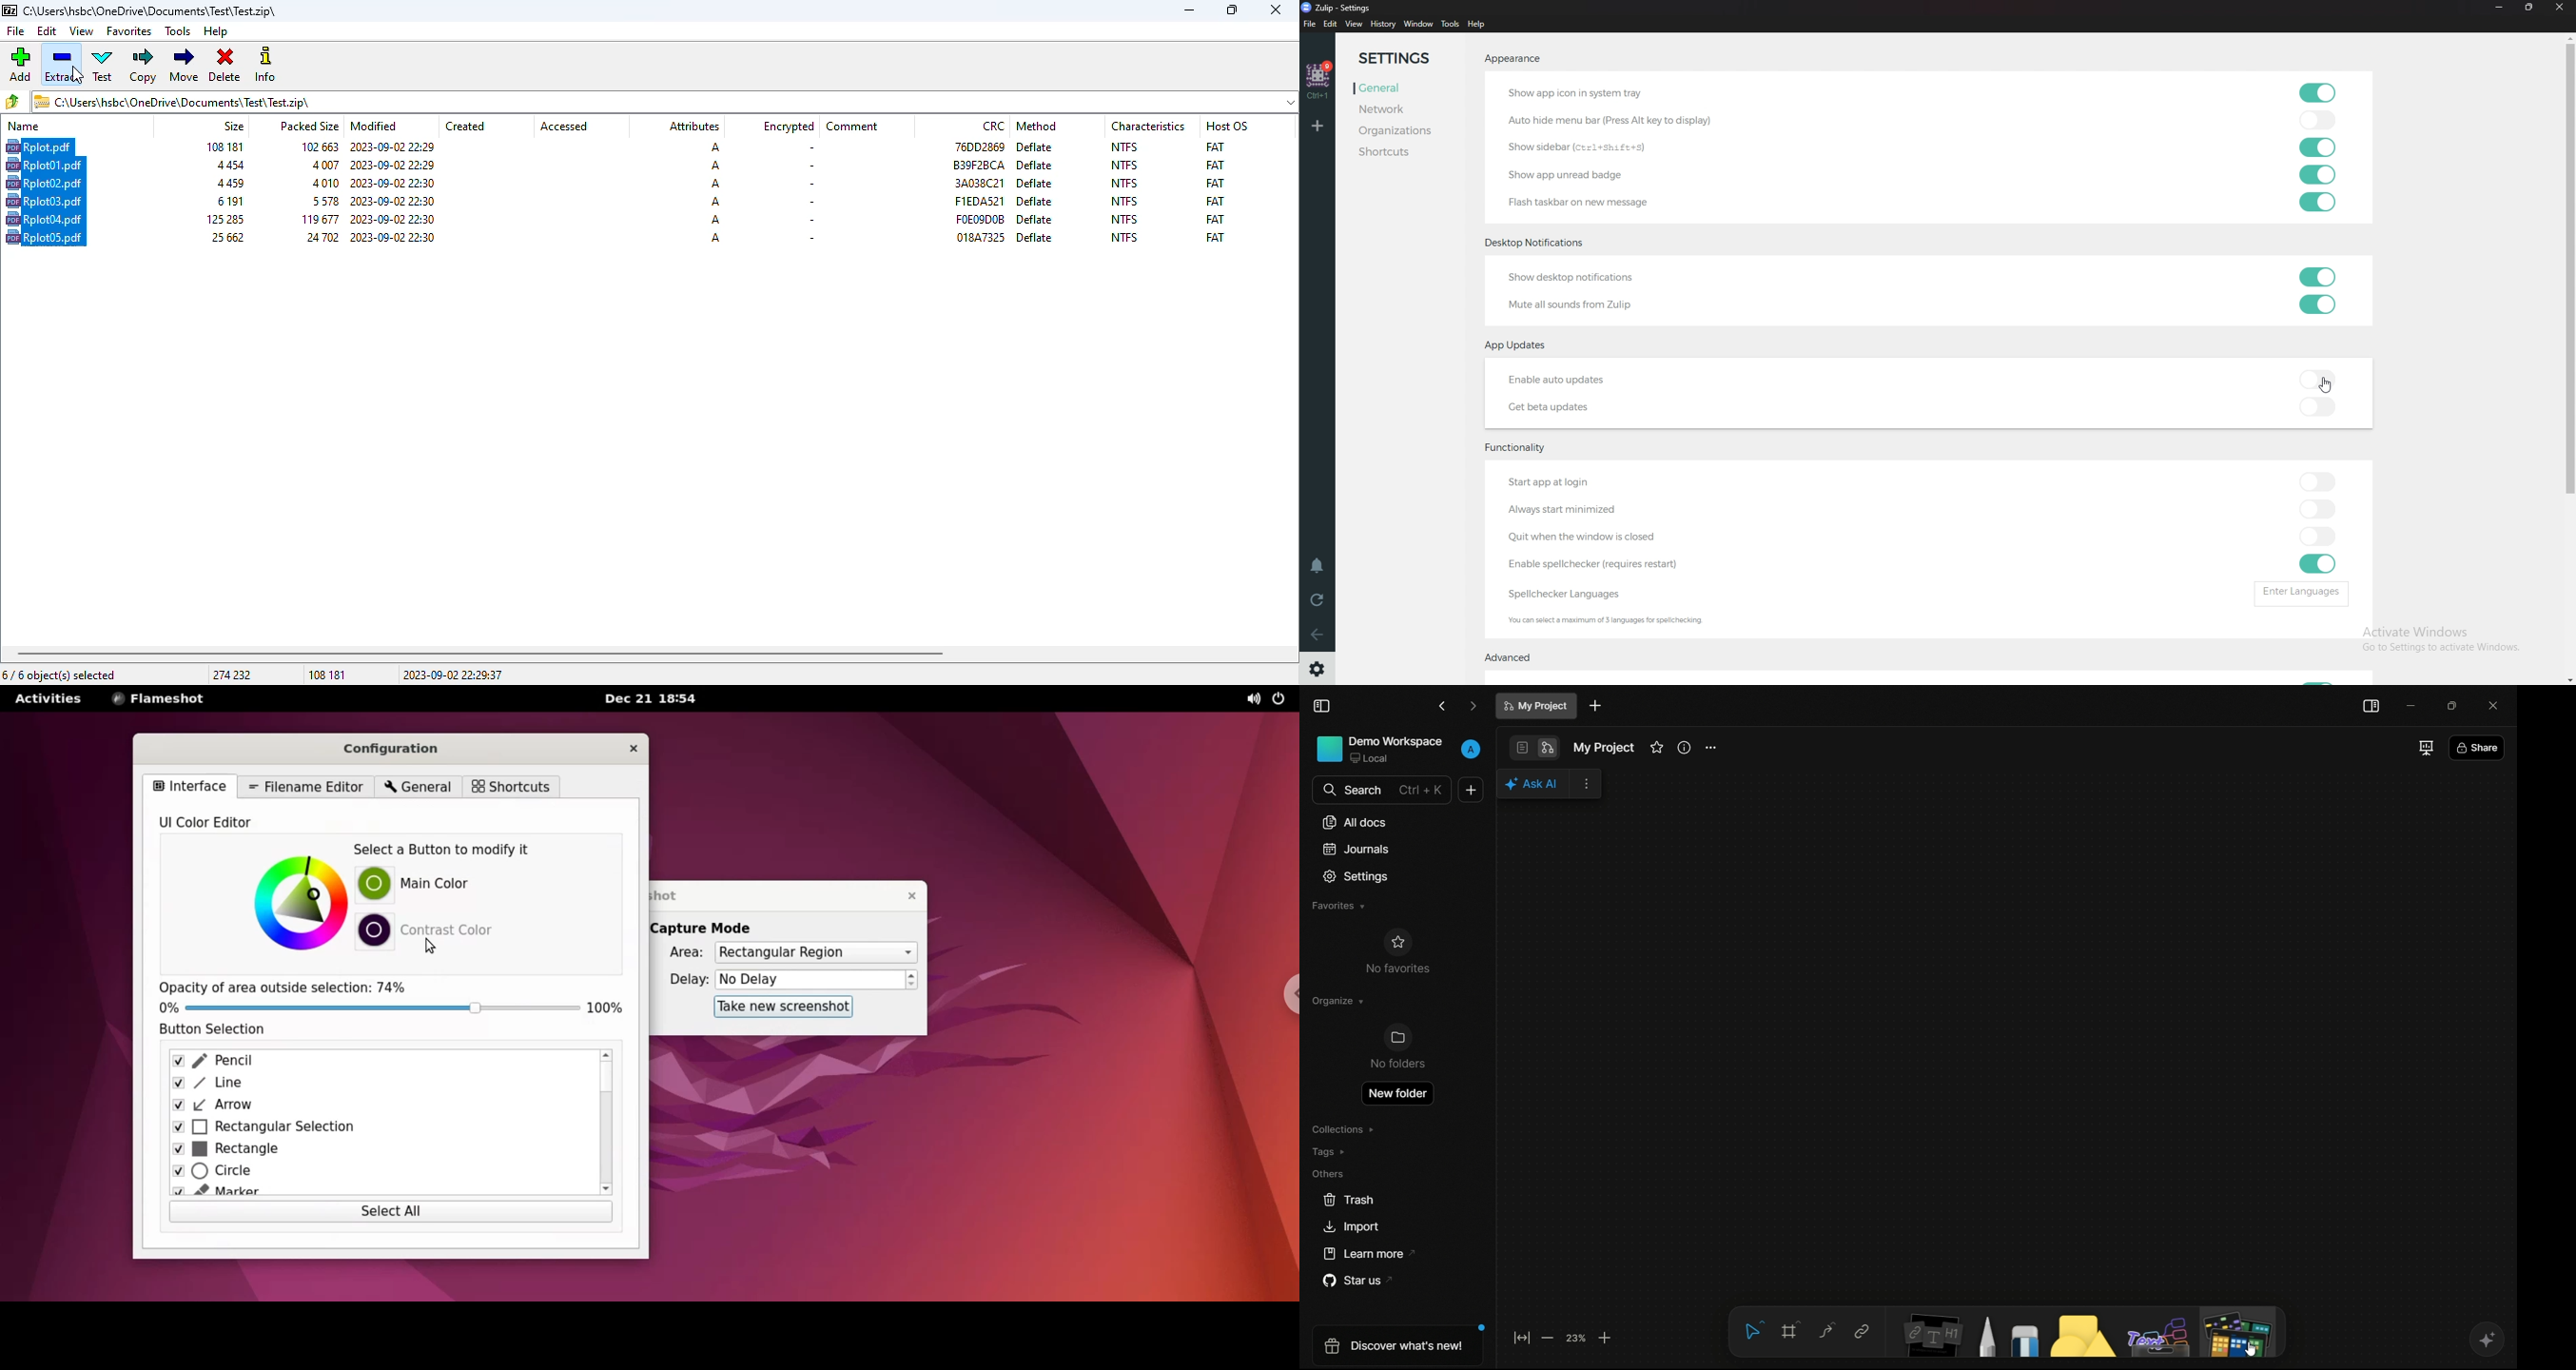 This screenshot has height=1372, width=2576. I want to click on CRC, so click(979, 201).